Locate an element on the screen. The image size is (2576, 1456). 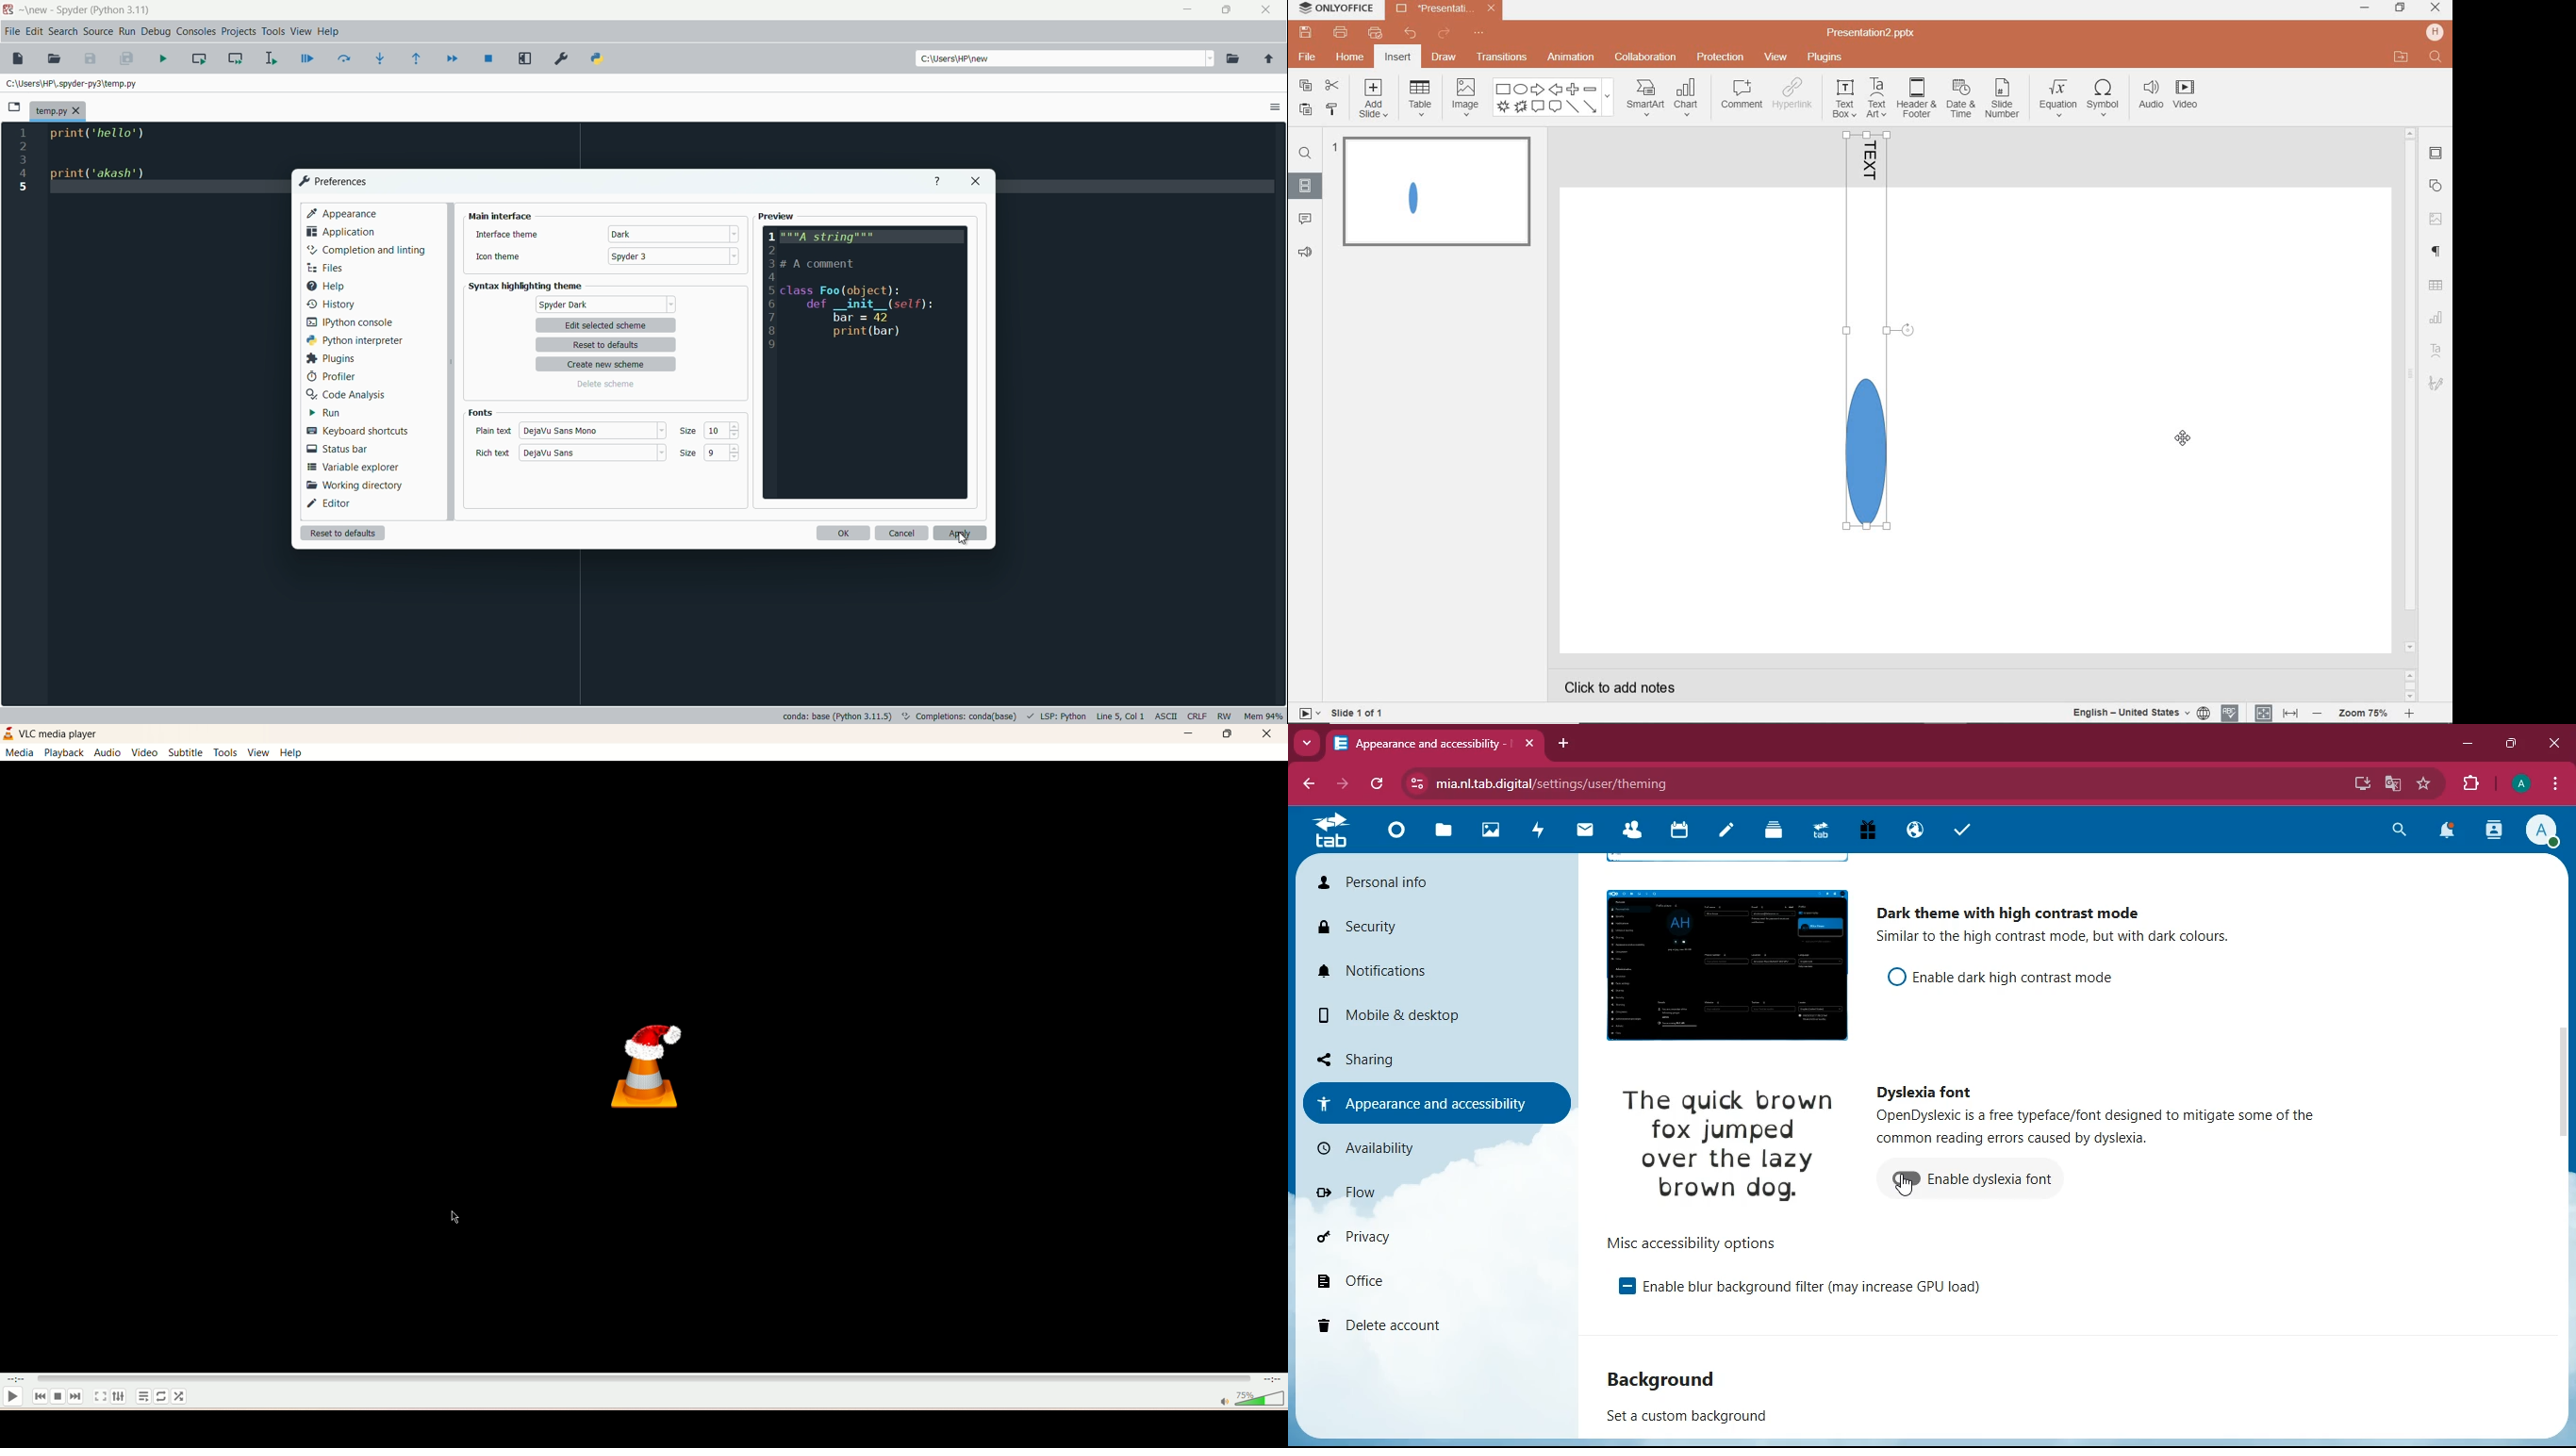
app name is located at coordinates (70, 9).